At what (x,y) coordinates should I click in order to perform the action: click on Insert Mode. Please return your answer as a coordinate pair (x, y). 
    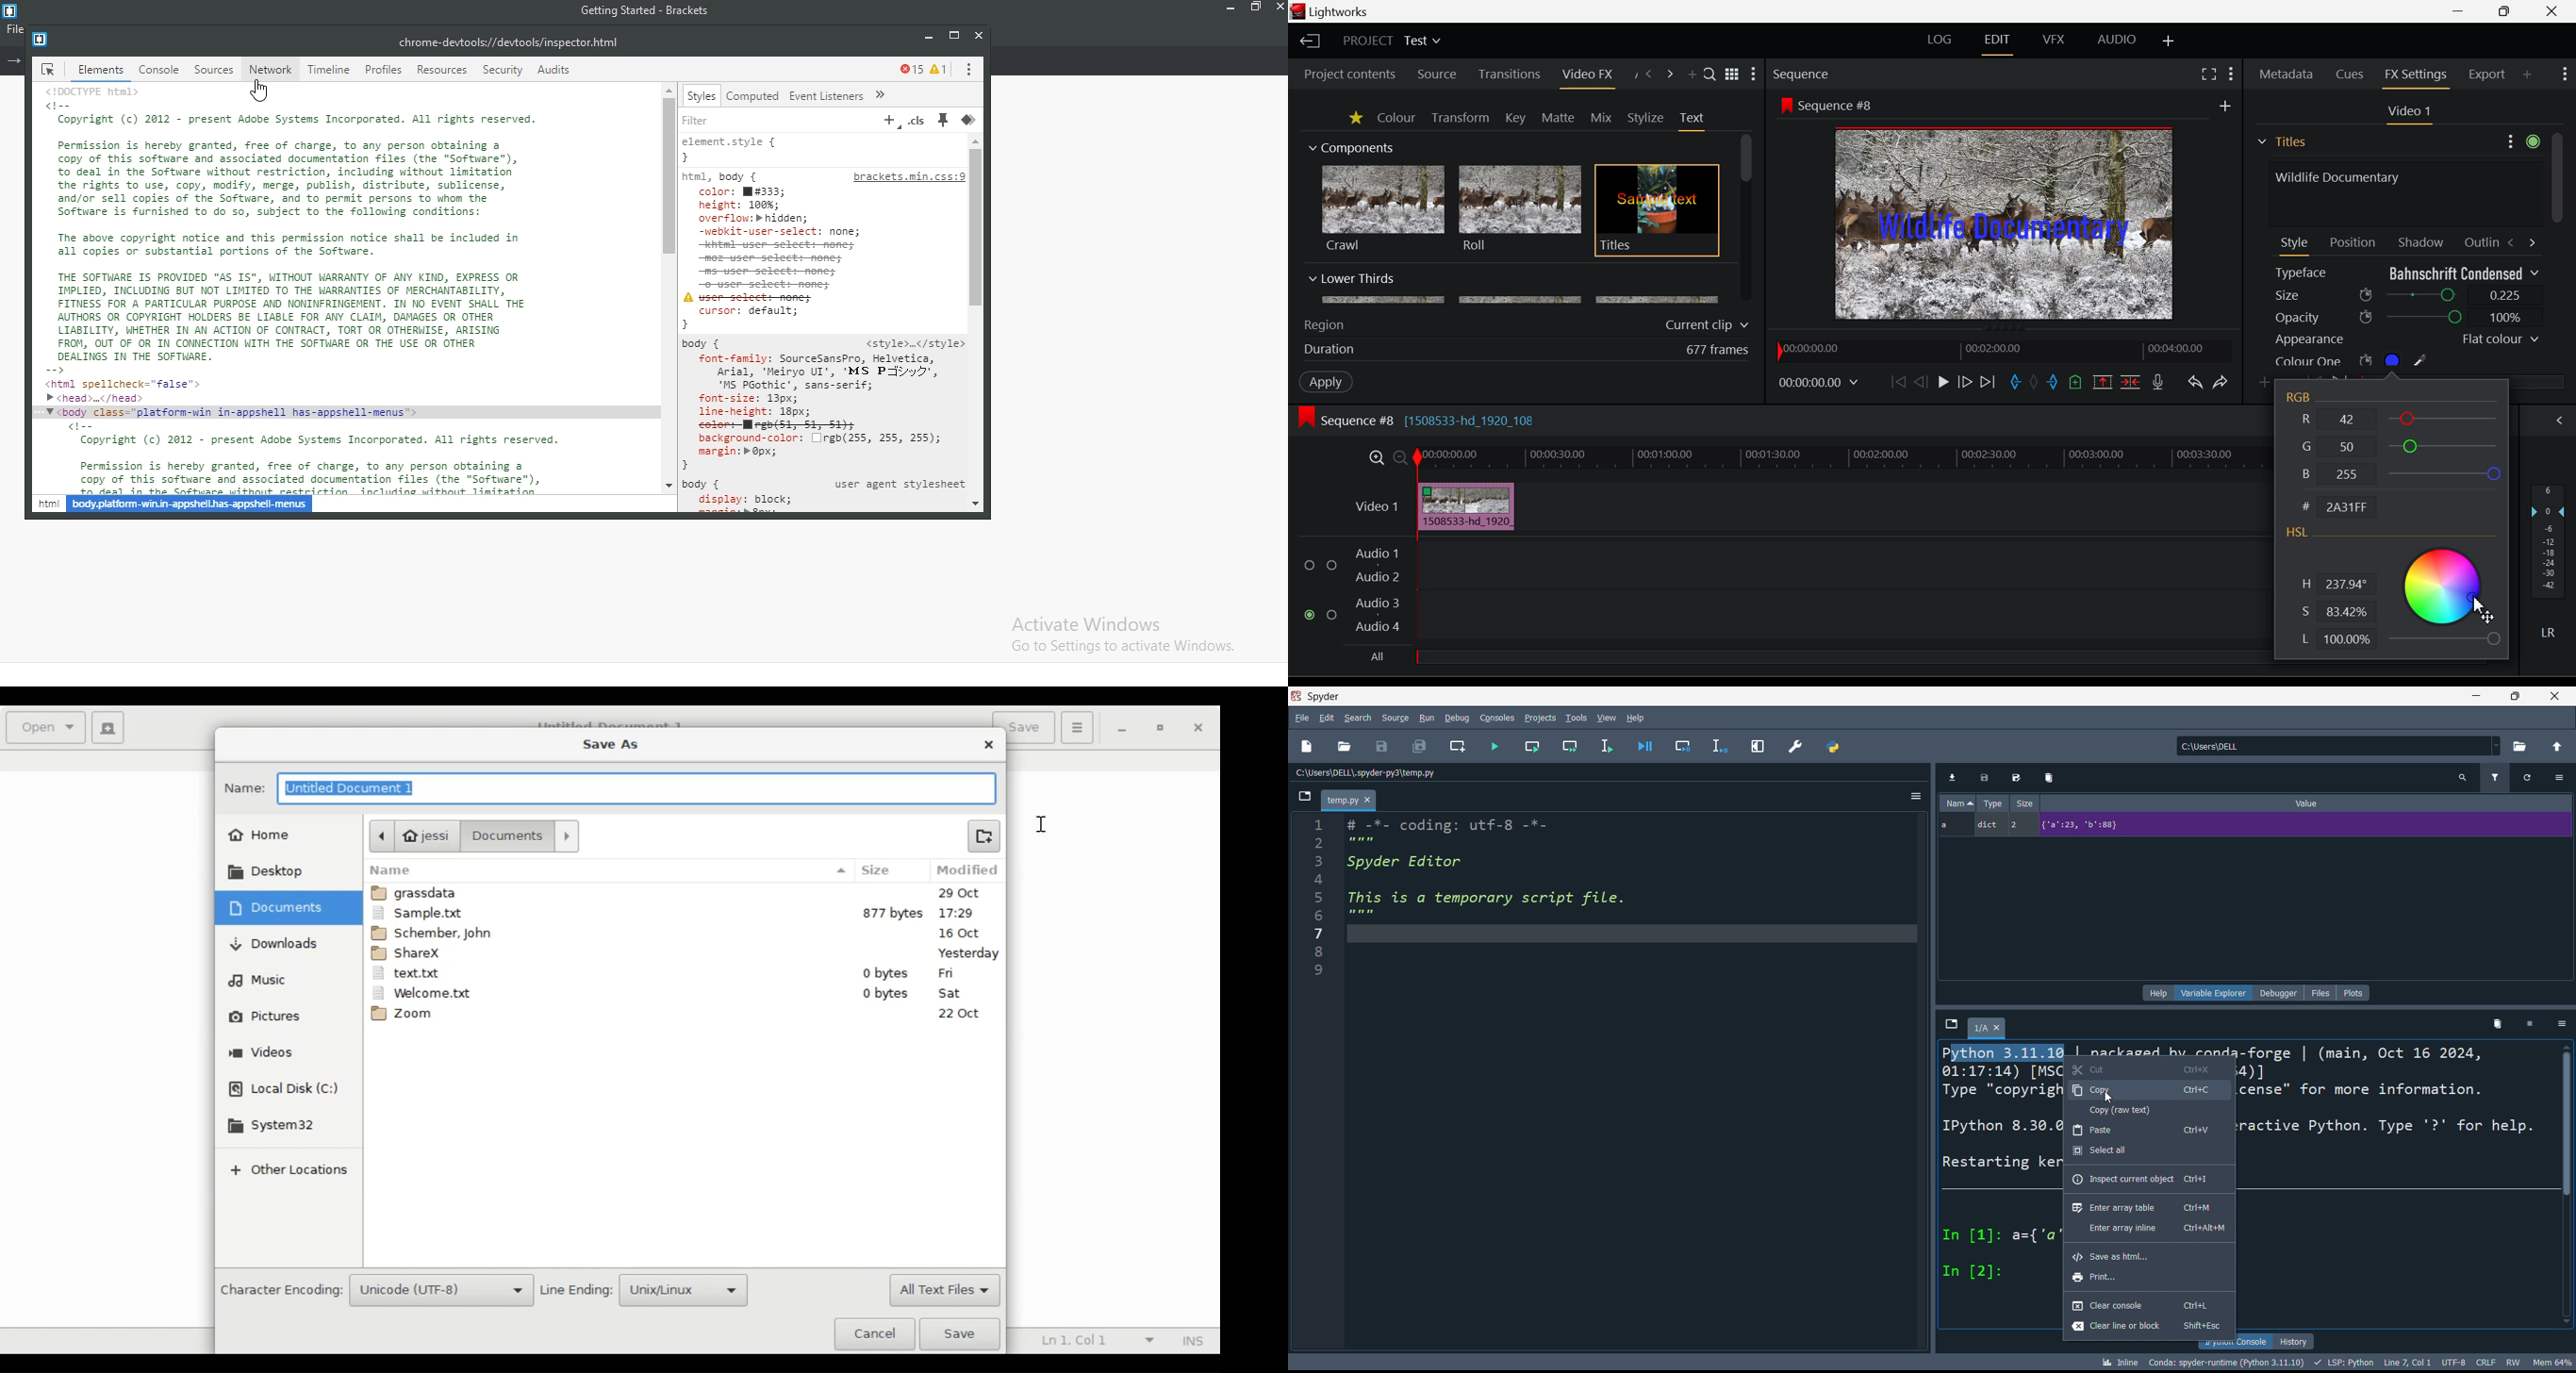
    Looking at the image, I should click on (1190, 1341).